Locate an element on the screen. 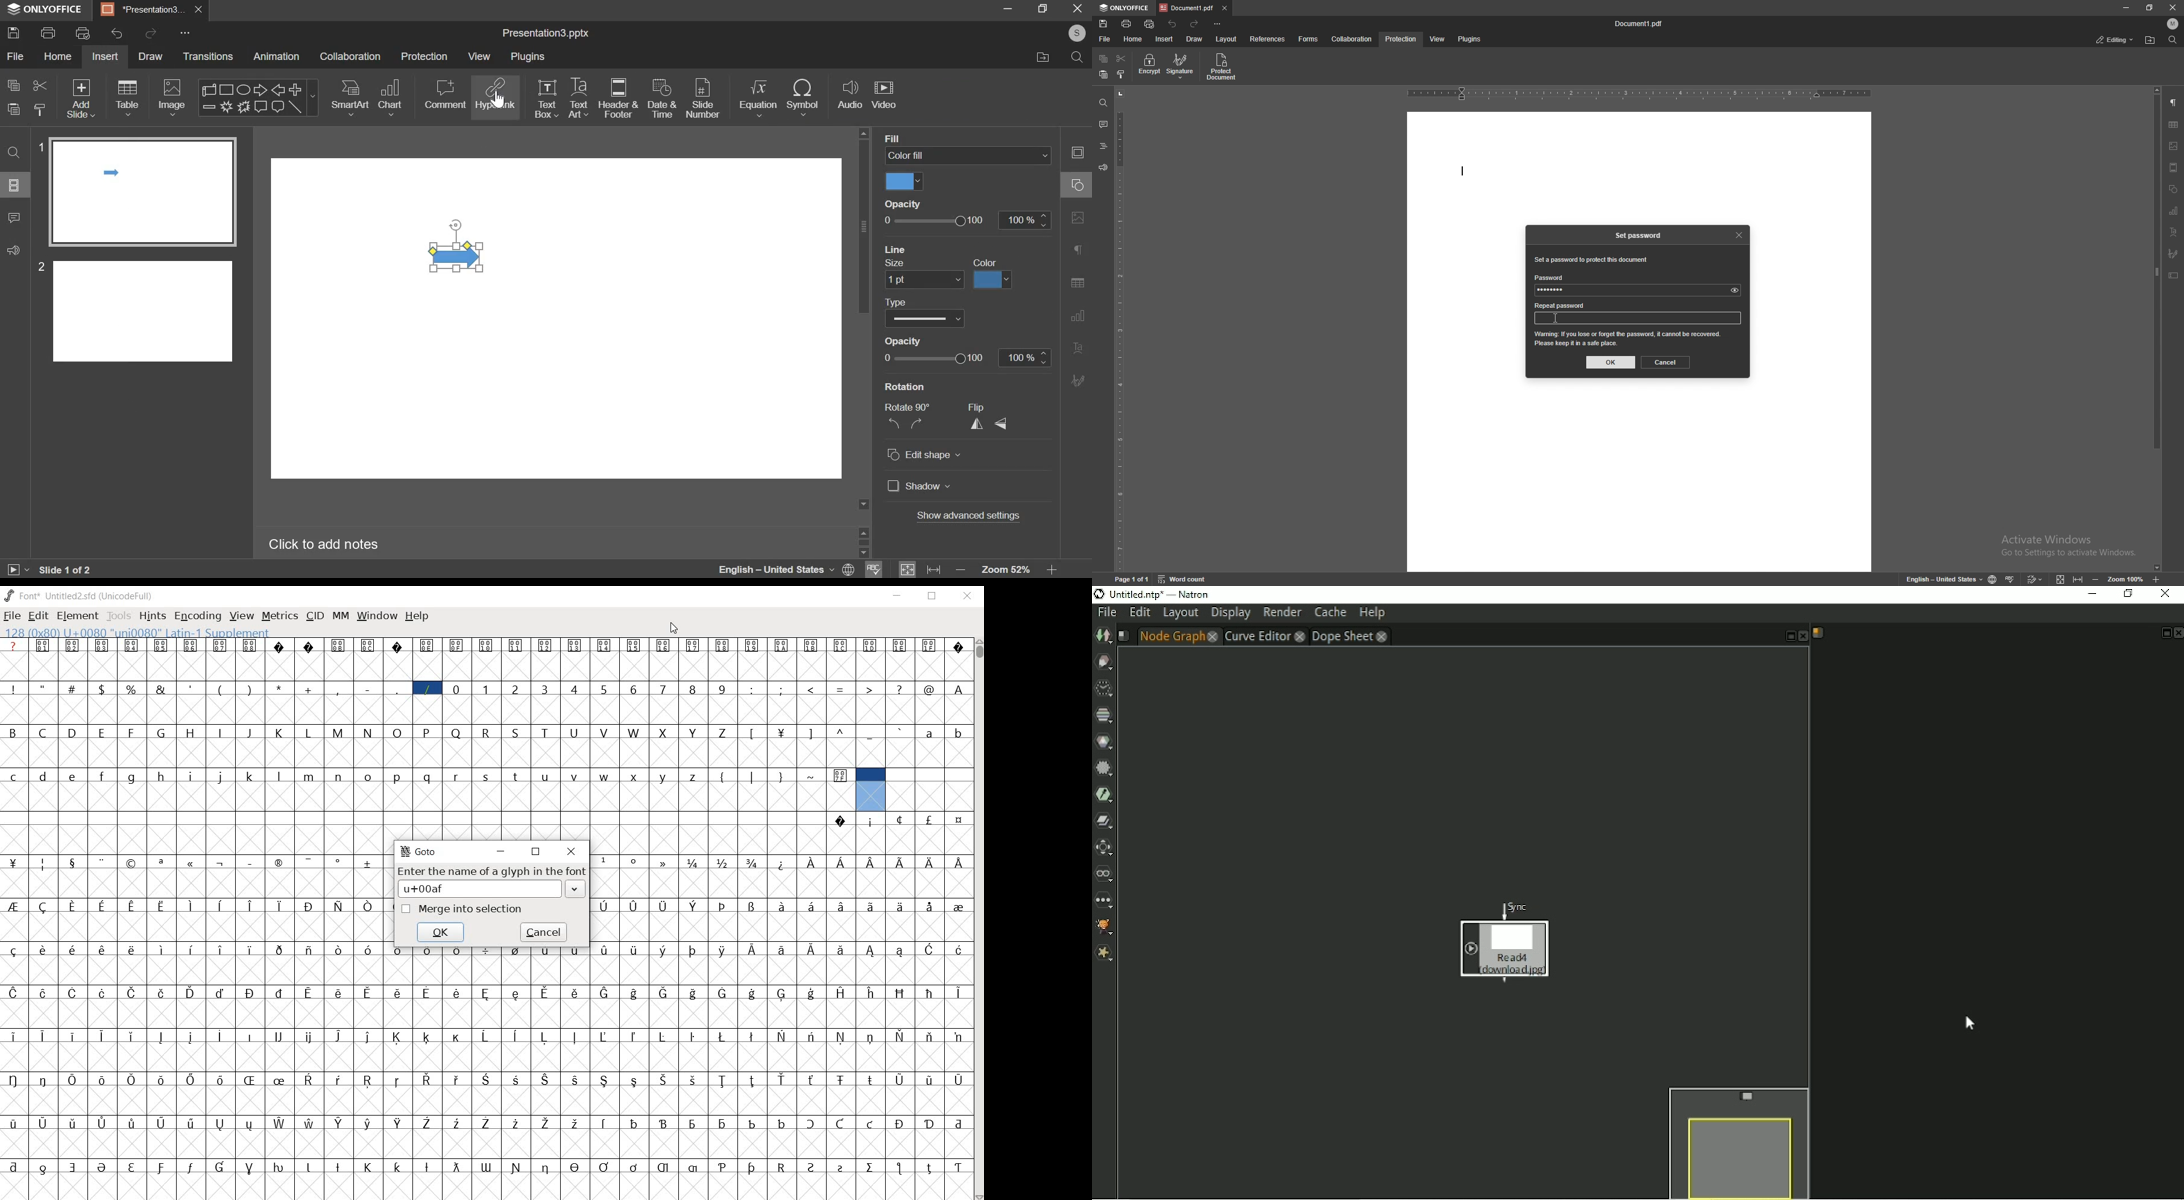  Symbol is located at coordinates (782, 646).